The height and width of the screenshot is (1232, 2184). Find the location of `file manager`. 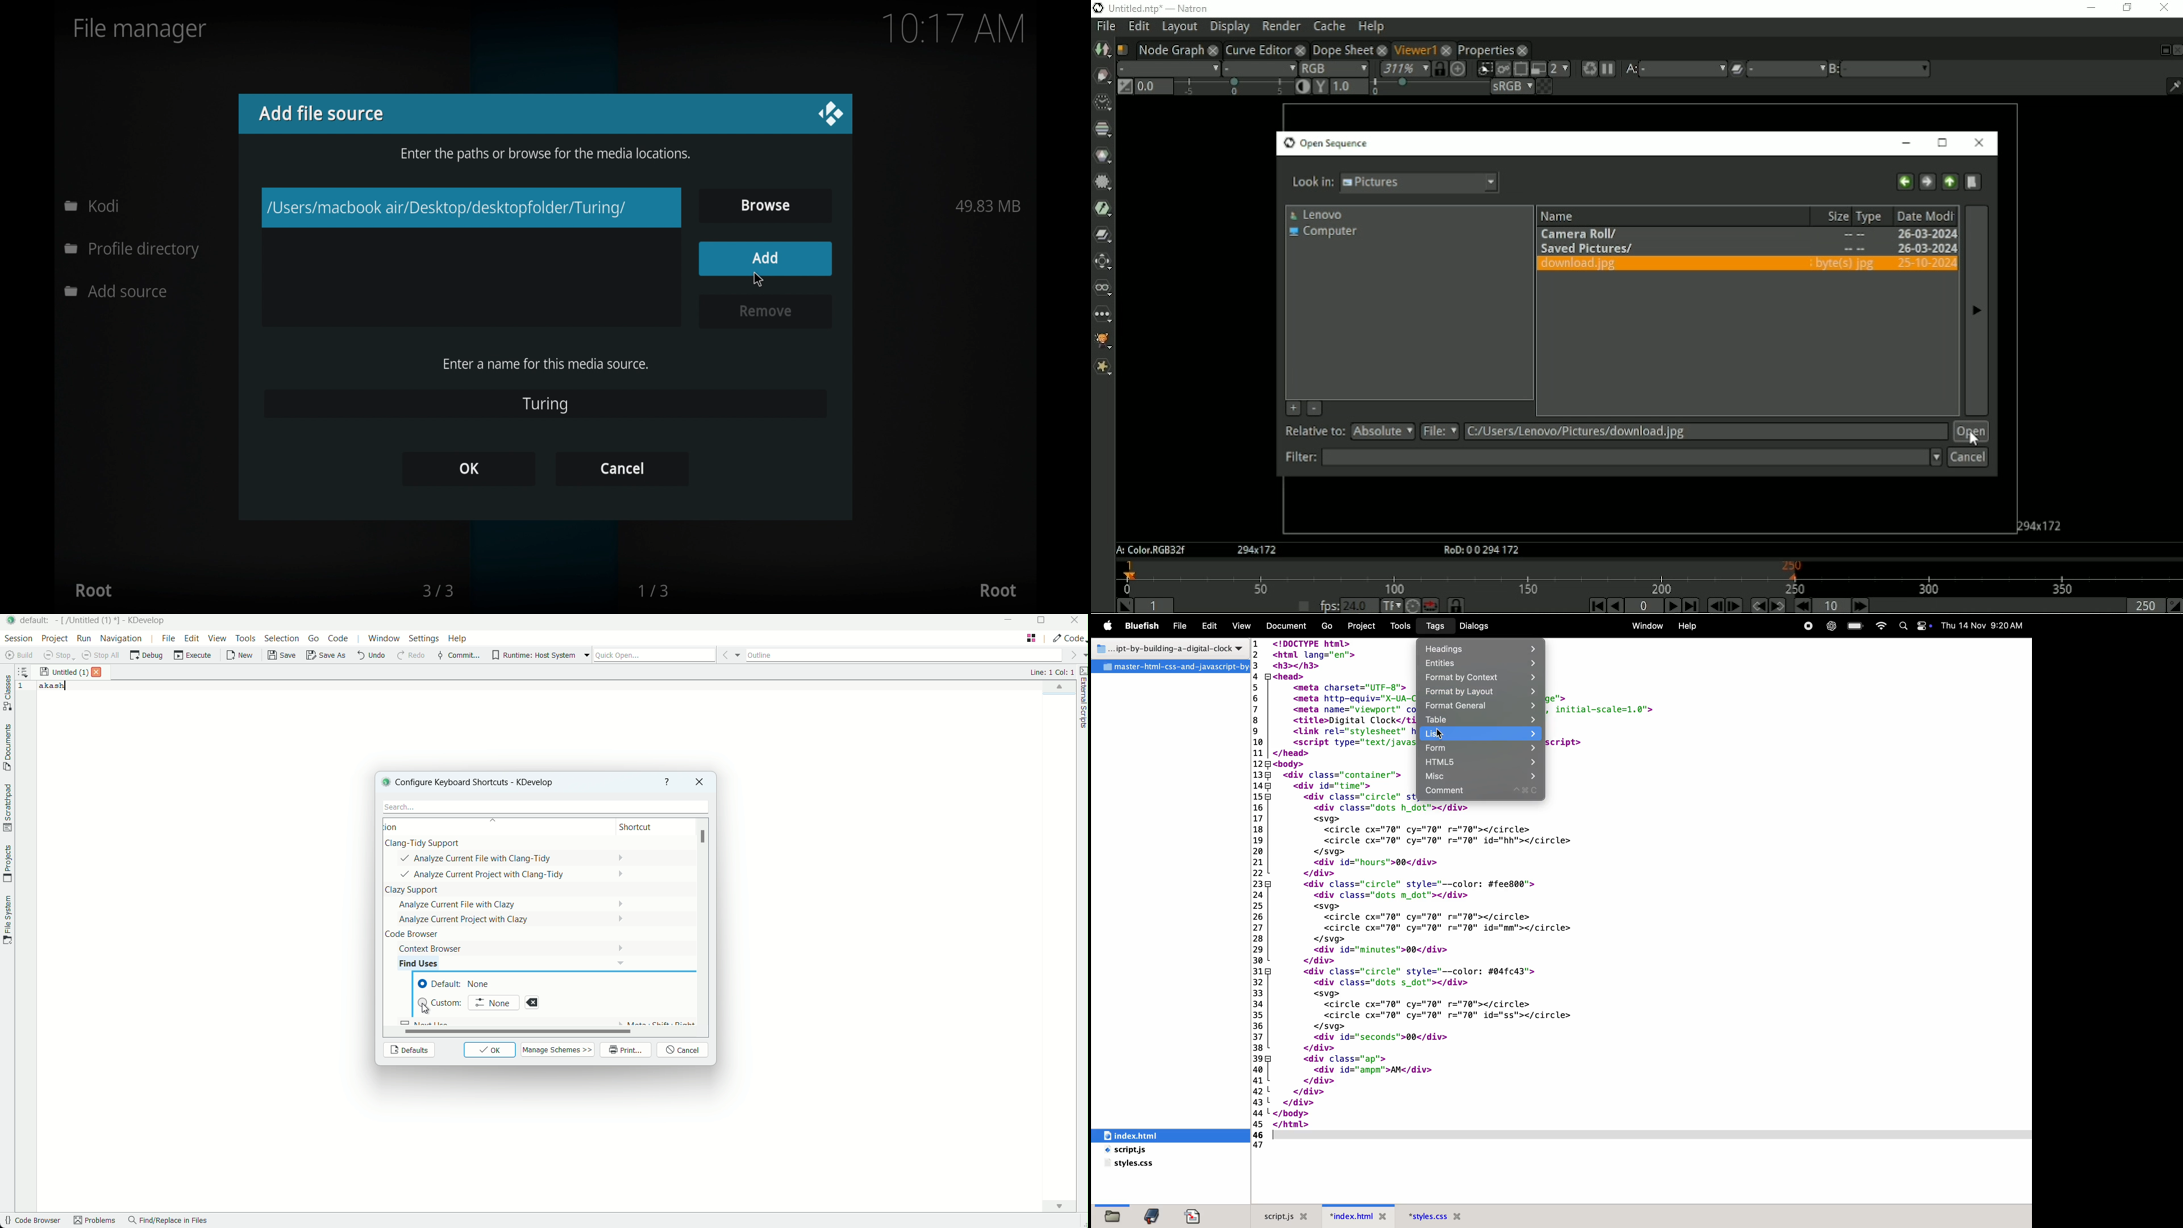

file manager is located at coordinates (140, 30).